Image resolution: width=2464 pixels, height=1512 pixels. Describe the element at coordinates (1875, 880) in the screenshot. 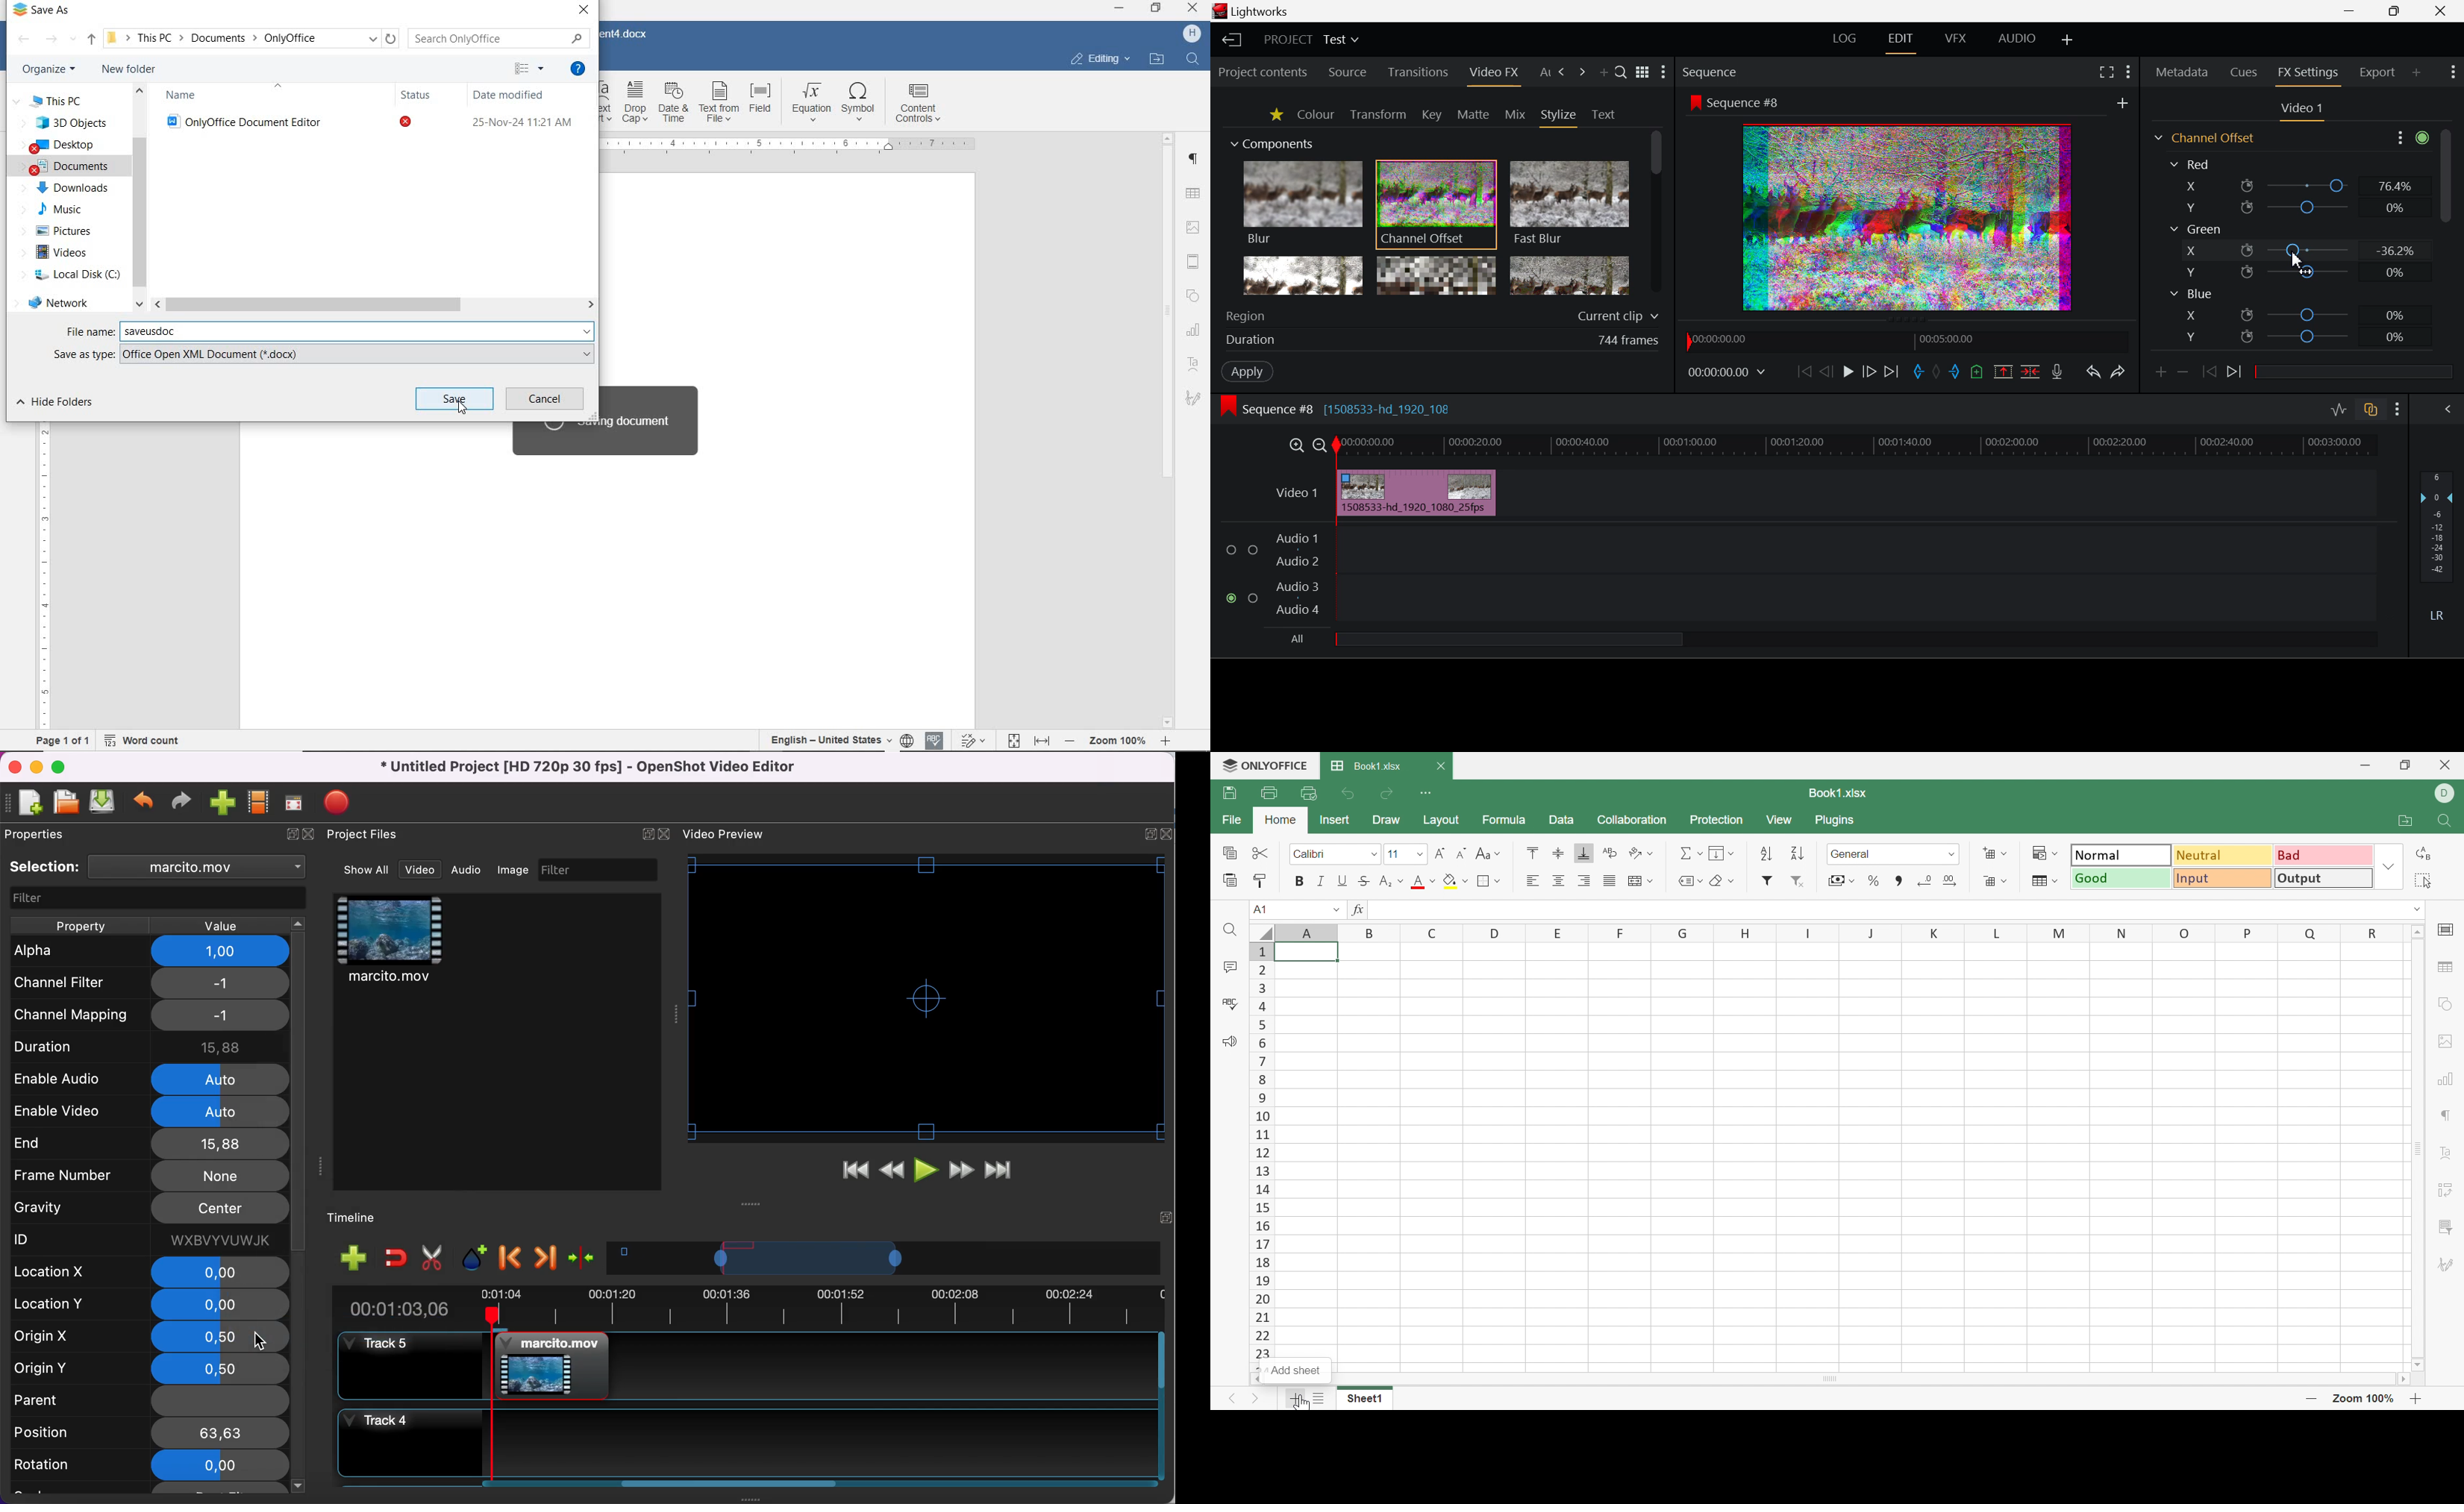

I see `Percentage style` at that location.